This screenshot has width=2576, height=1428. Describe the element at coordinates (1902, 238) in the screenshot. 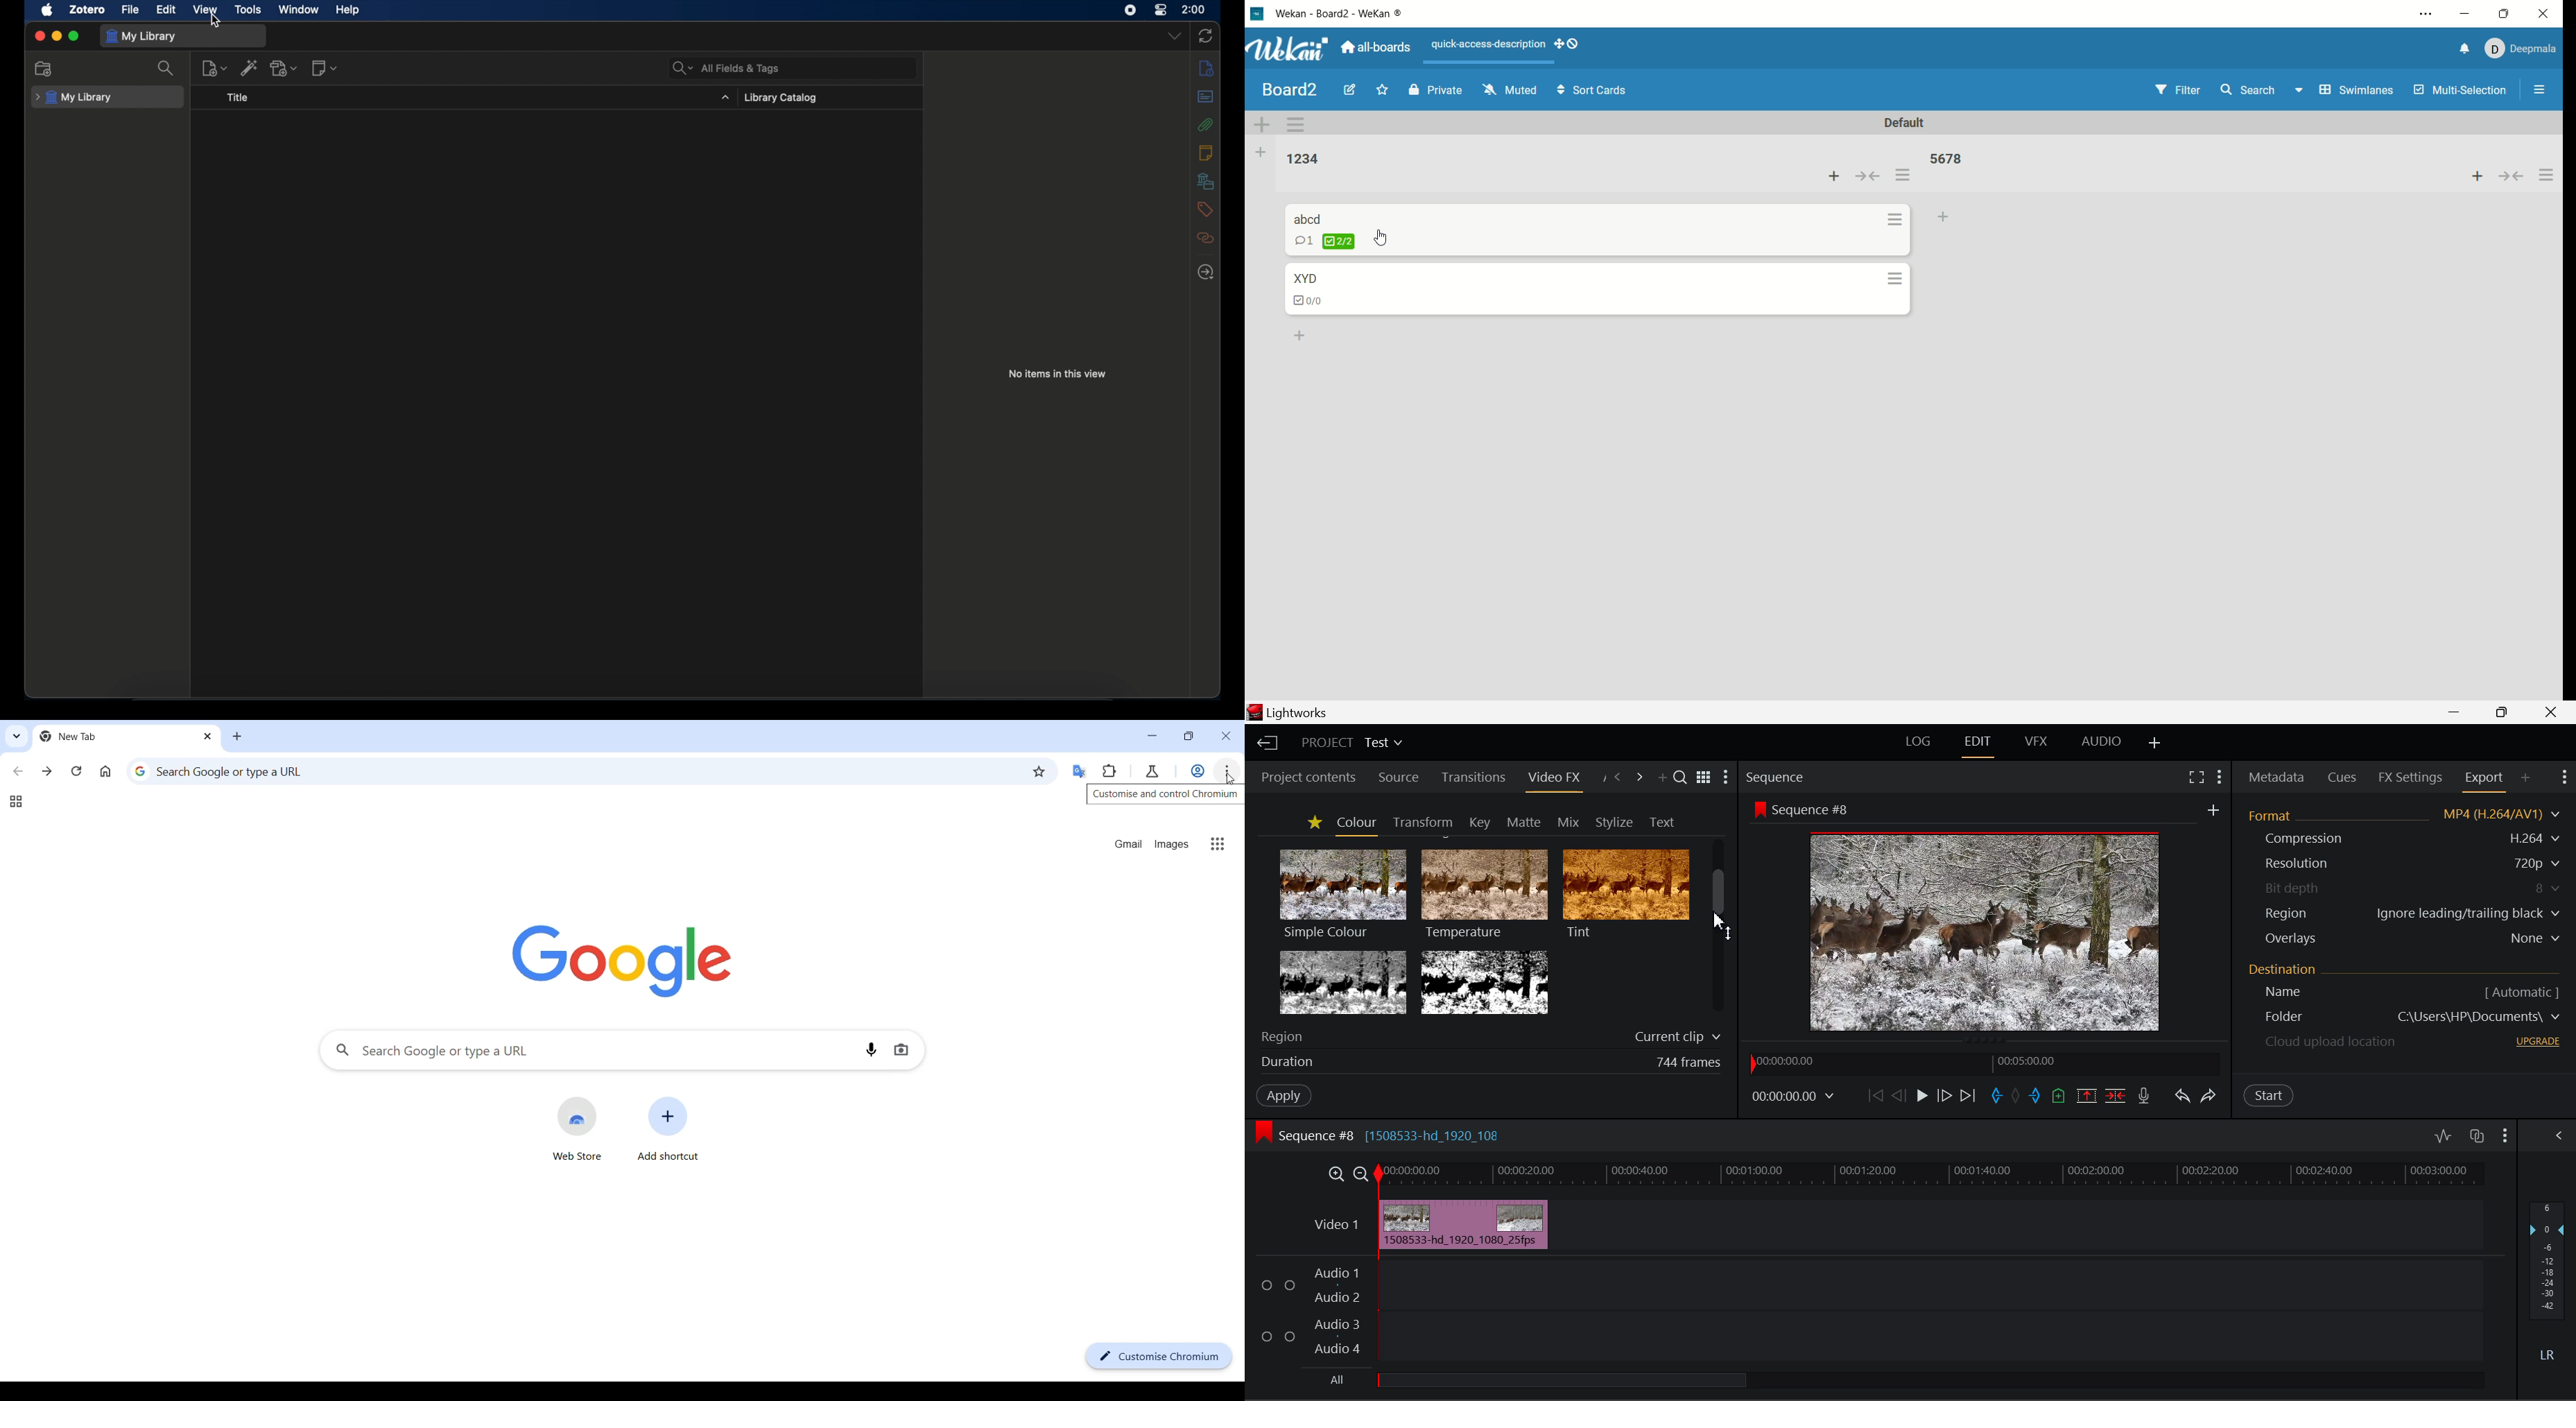

I see `options` at that location.